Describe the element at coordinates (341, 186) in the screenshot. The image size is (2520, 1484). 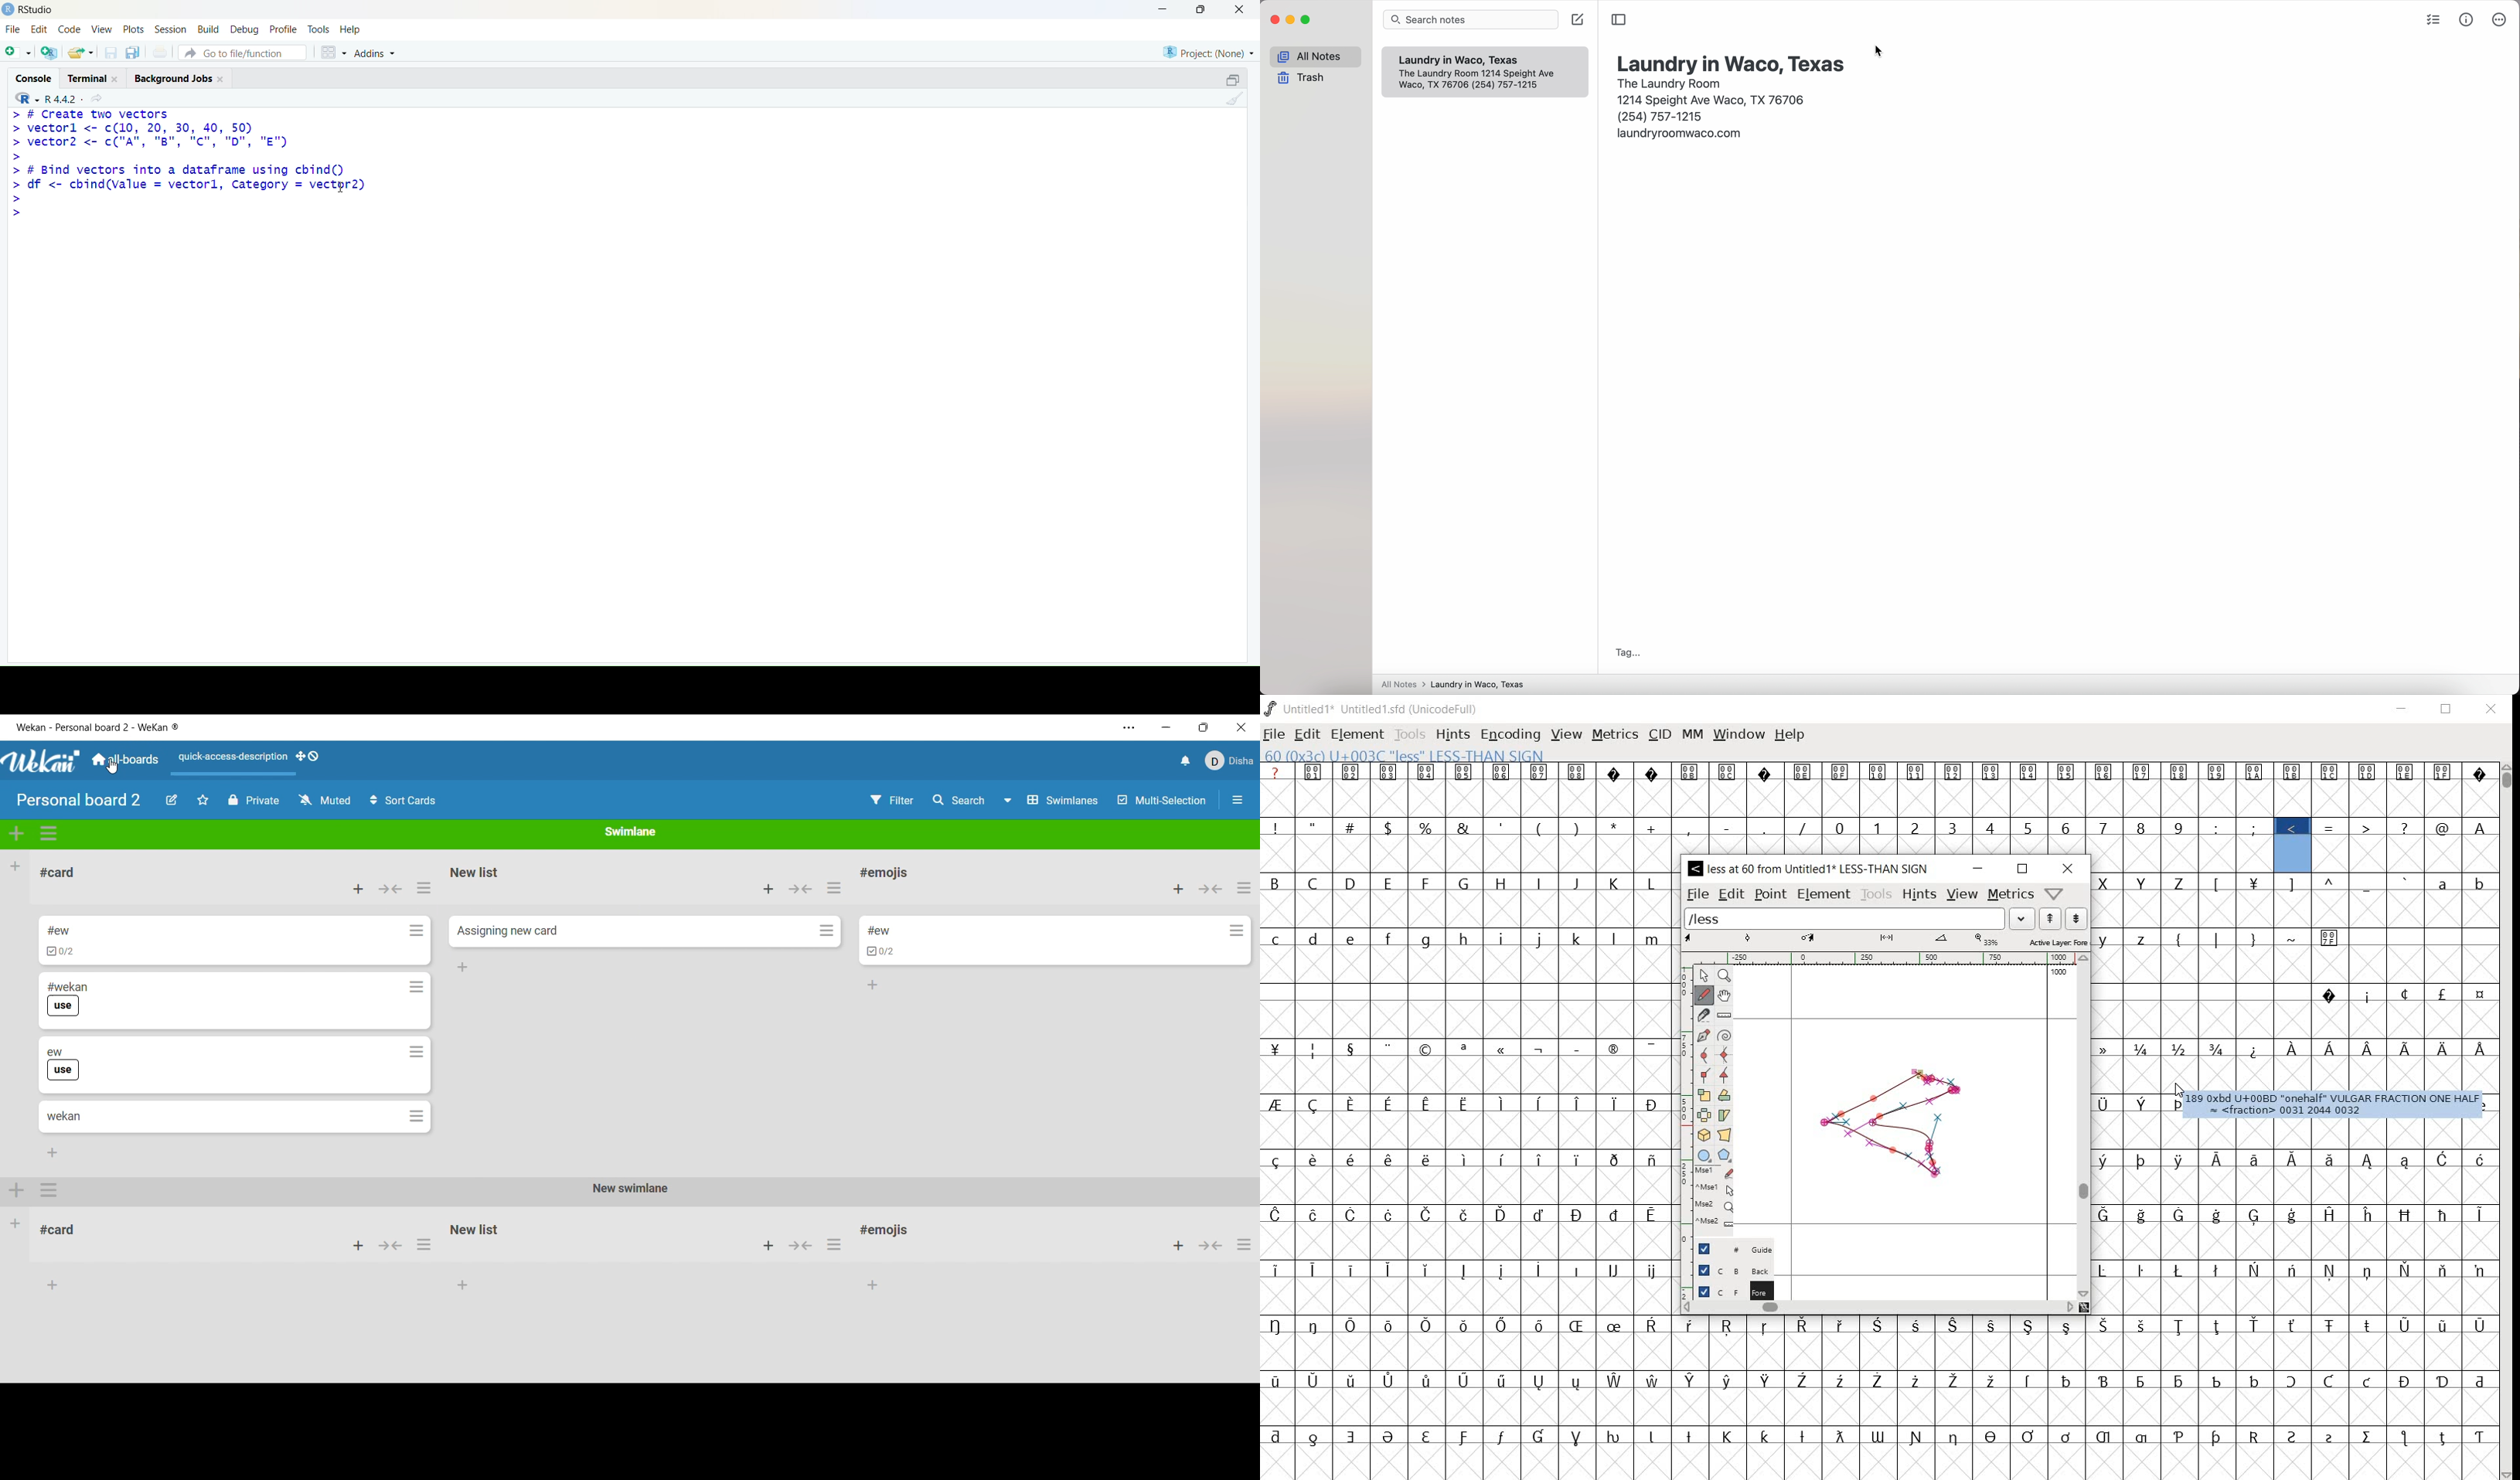
I see `cursor` at that location.